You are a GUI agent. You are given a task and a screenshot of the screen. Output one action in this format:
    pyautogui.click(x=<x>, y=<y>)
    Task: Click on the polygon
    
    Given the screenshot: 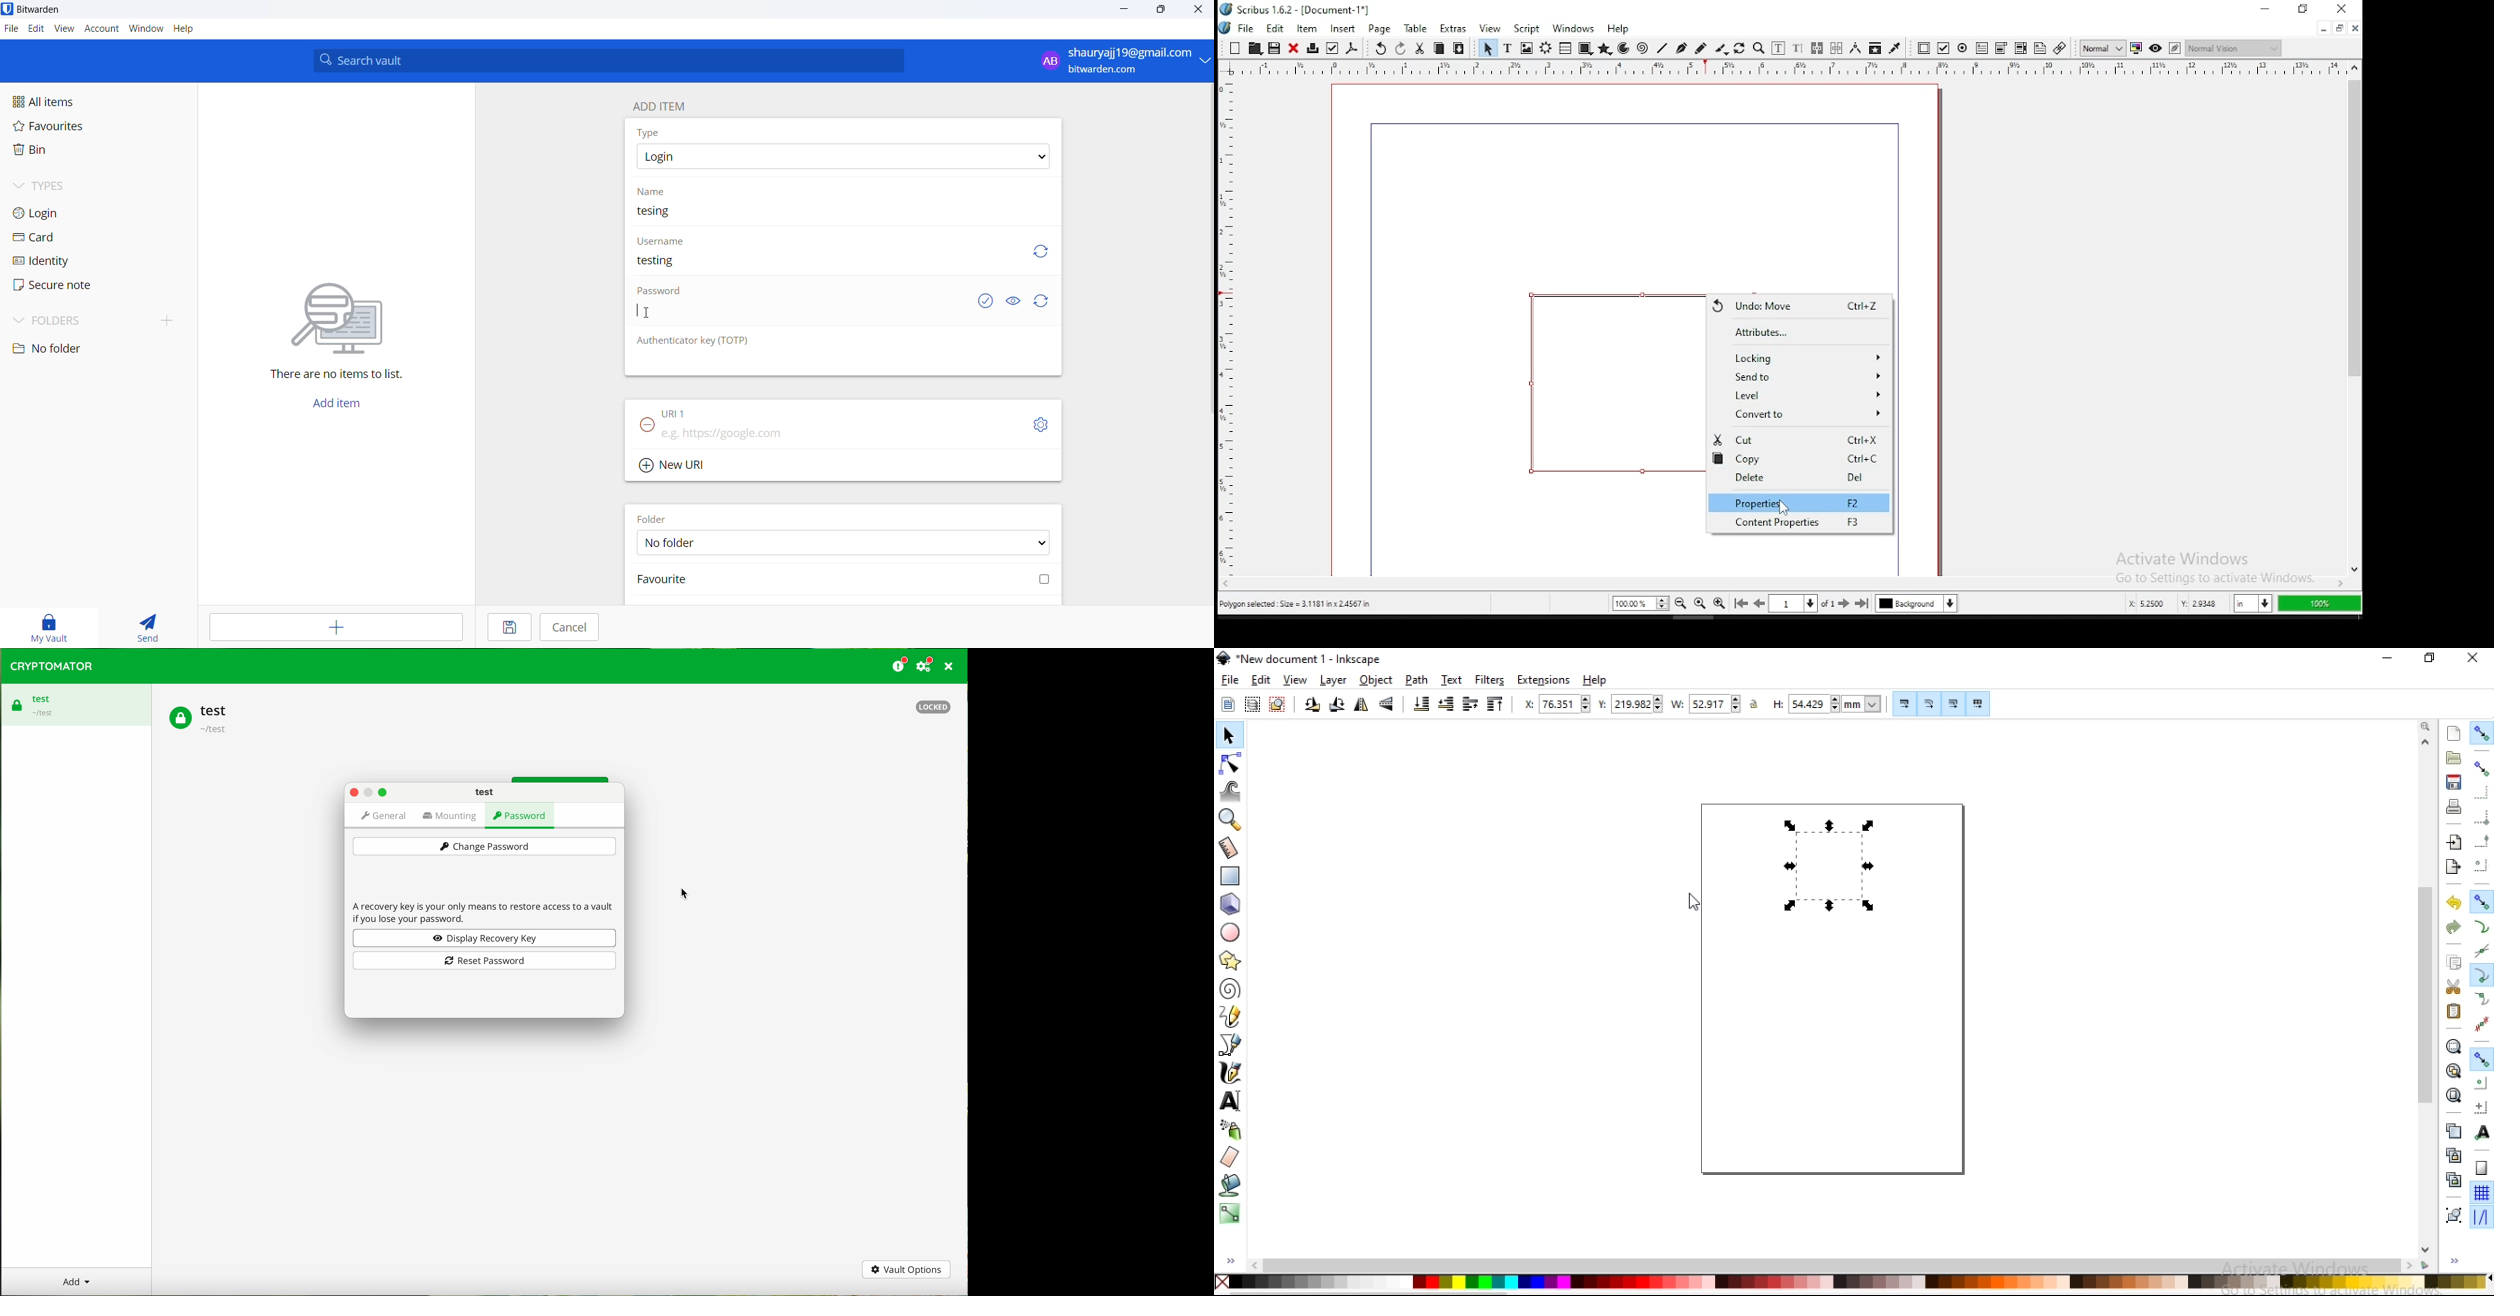 What is the action you would take?
    pyautogui.click(x=1606, y=49)
    